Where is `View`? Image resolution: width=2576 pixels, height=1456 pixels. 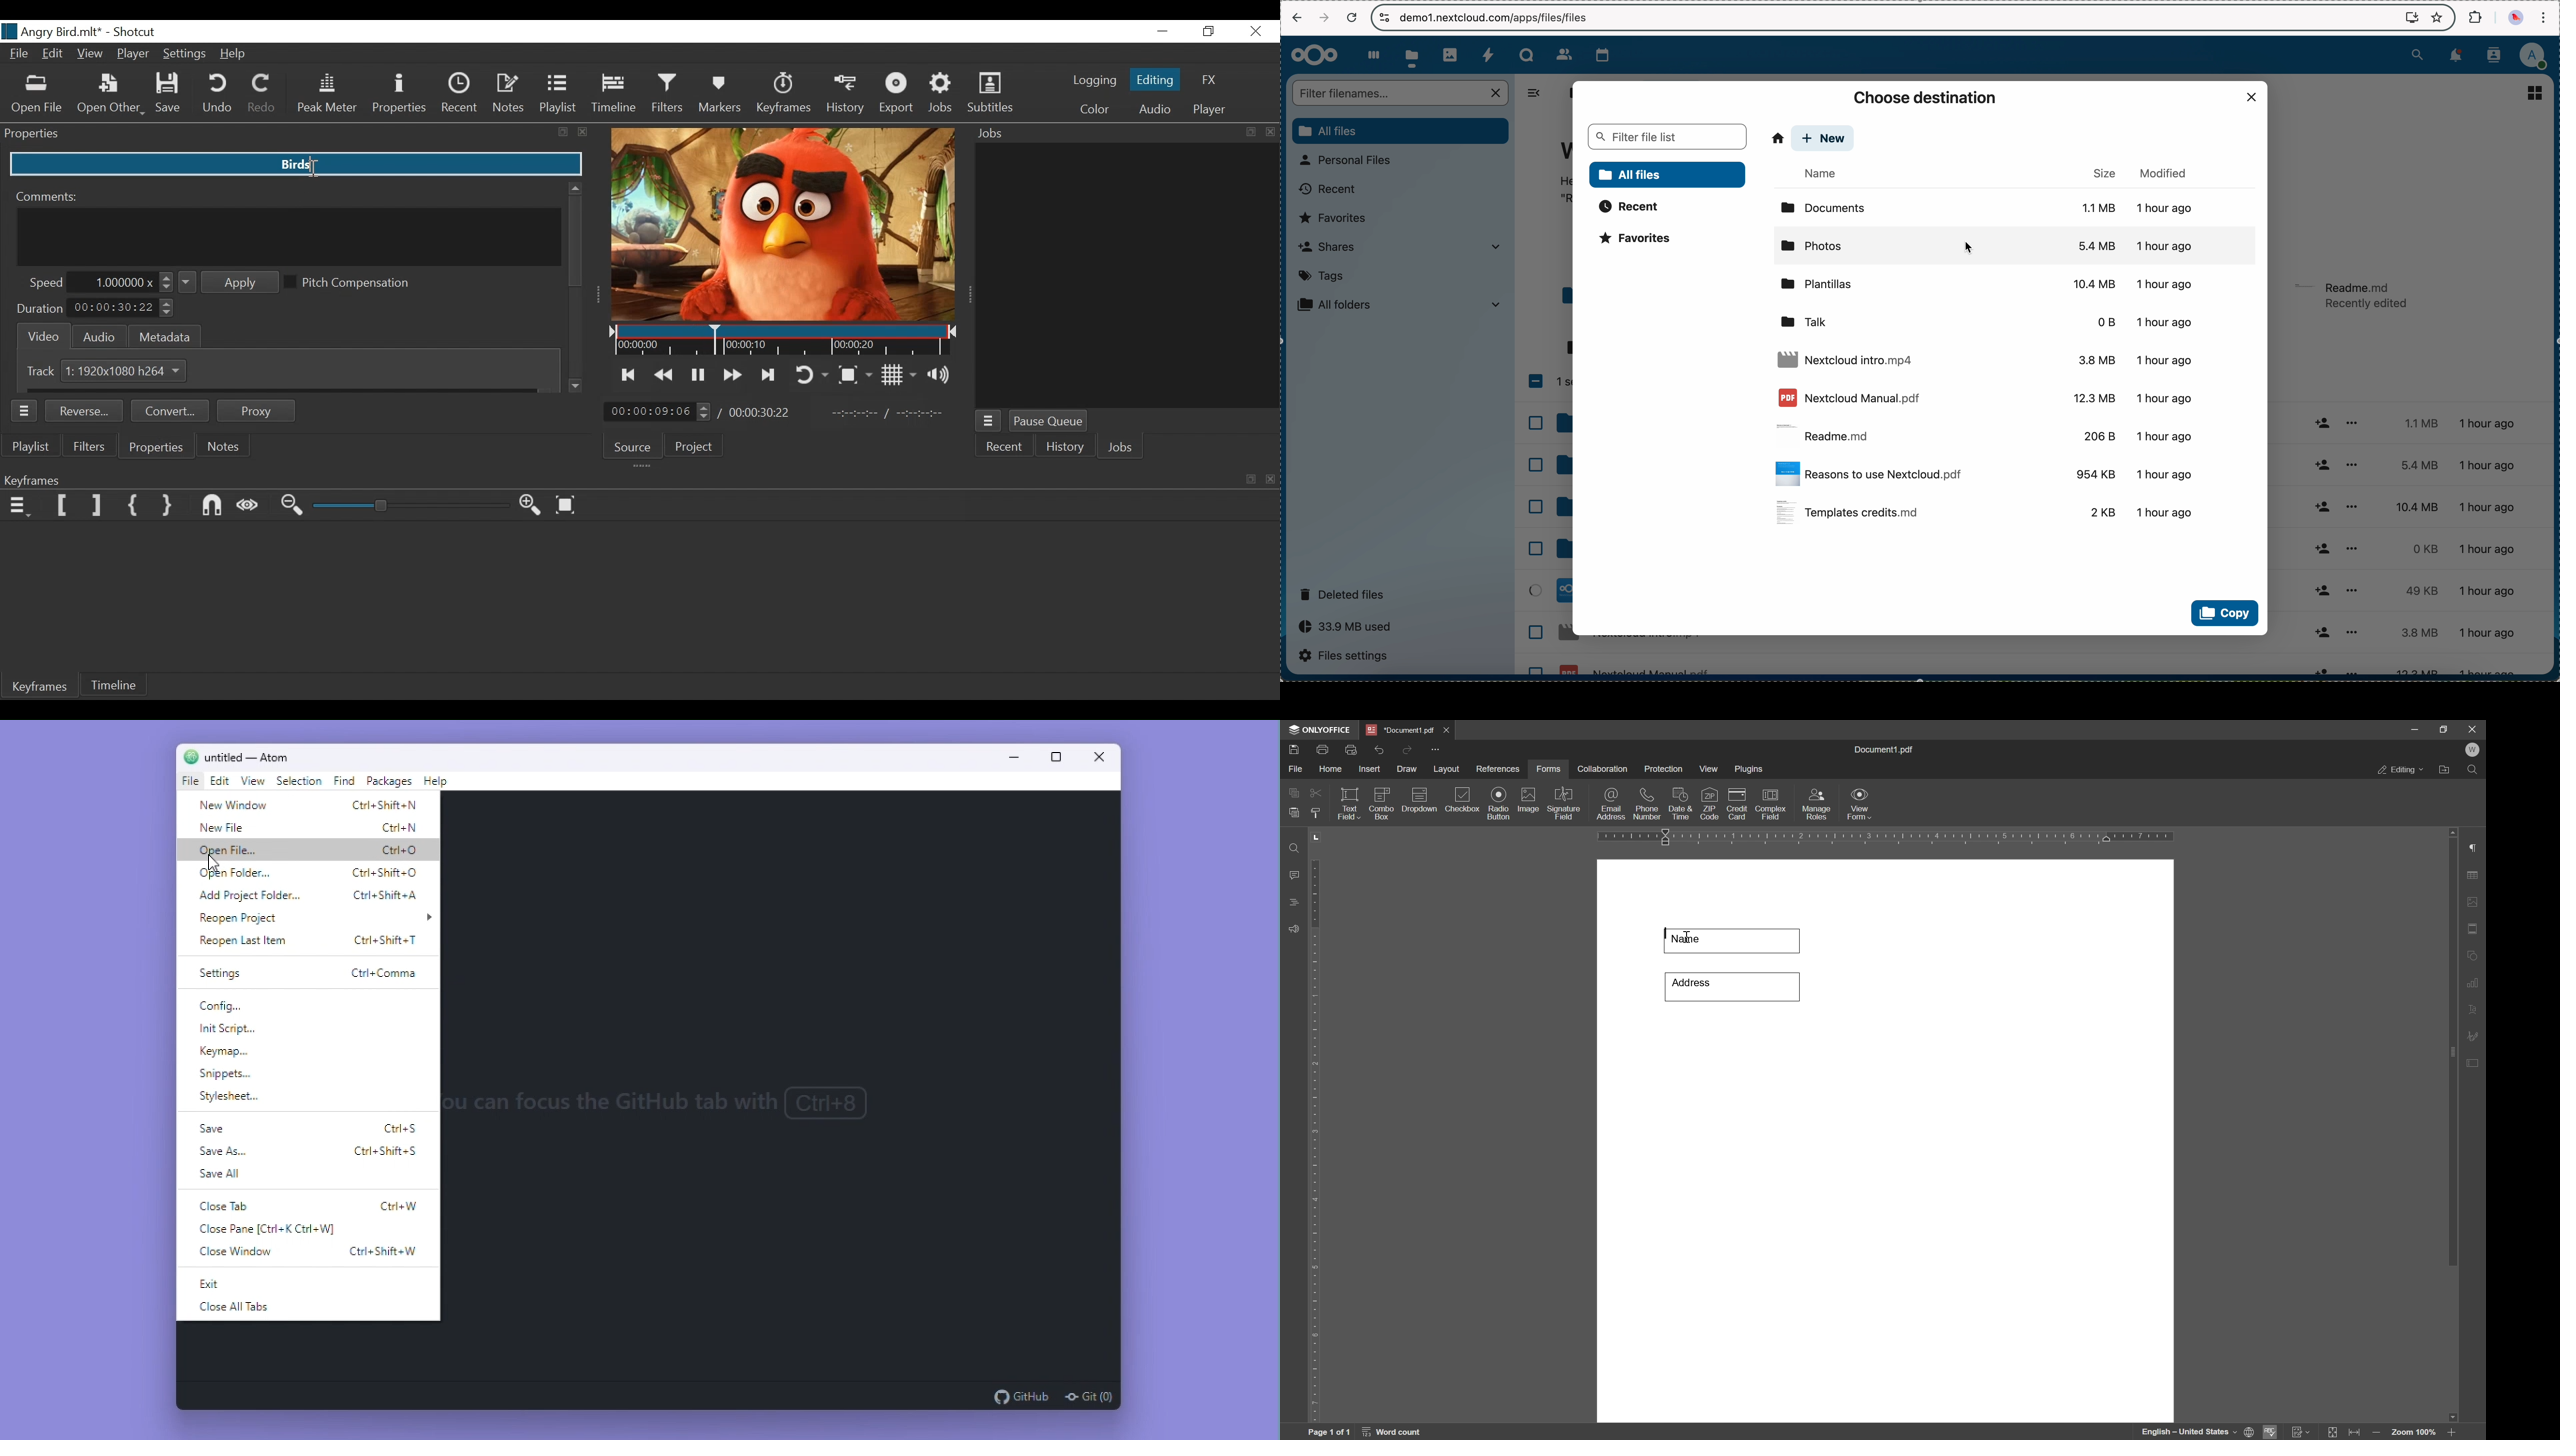 View is located at coordinates (255, 783).